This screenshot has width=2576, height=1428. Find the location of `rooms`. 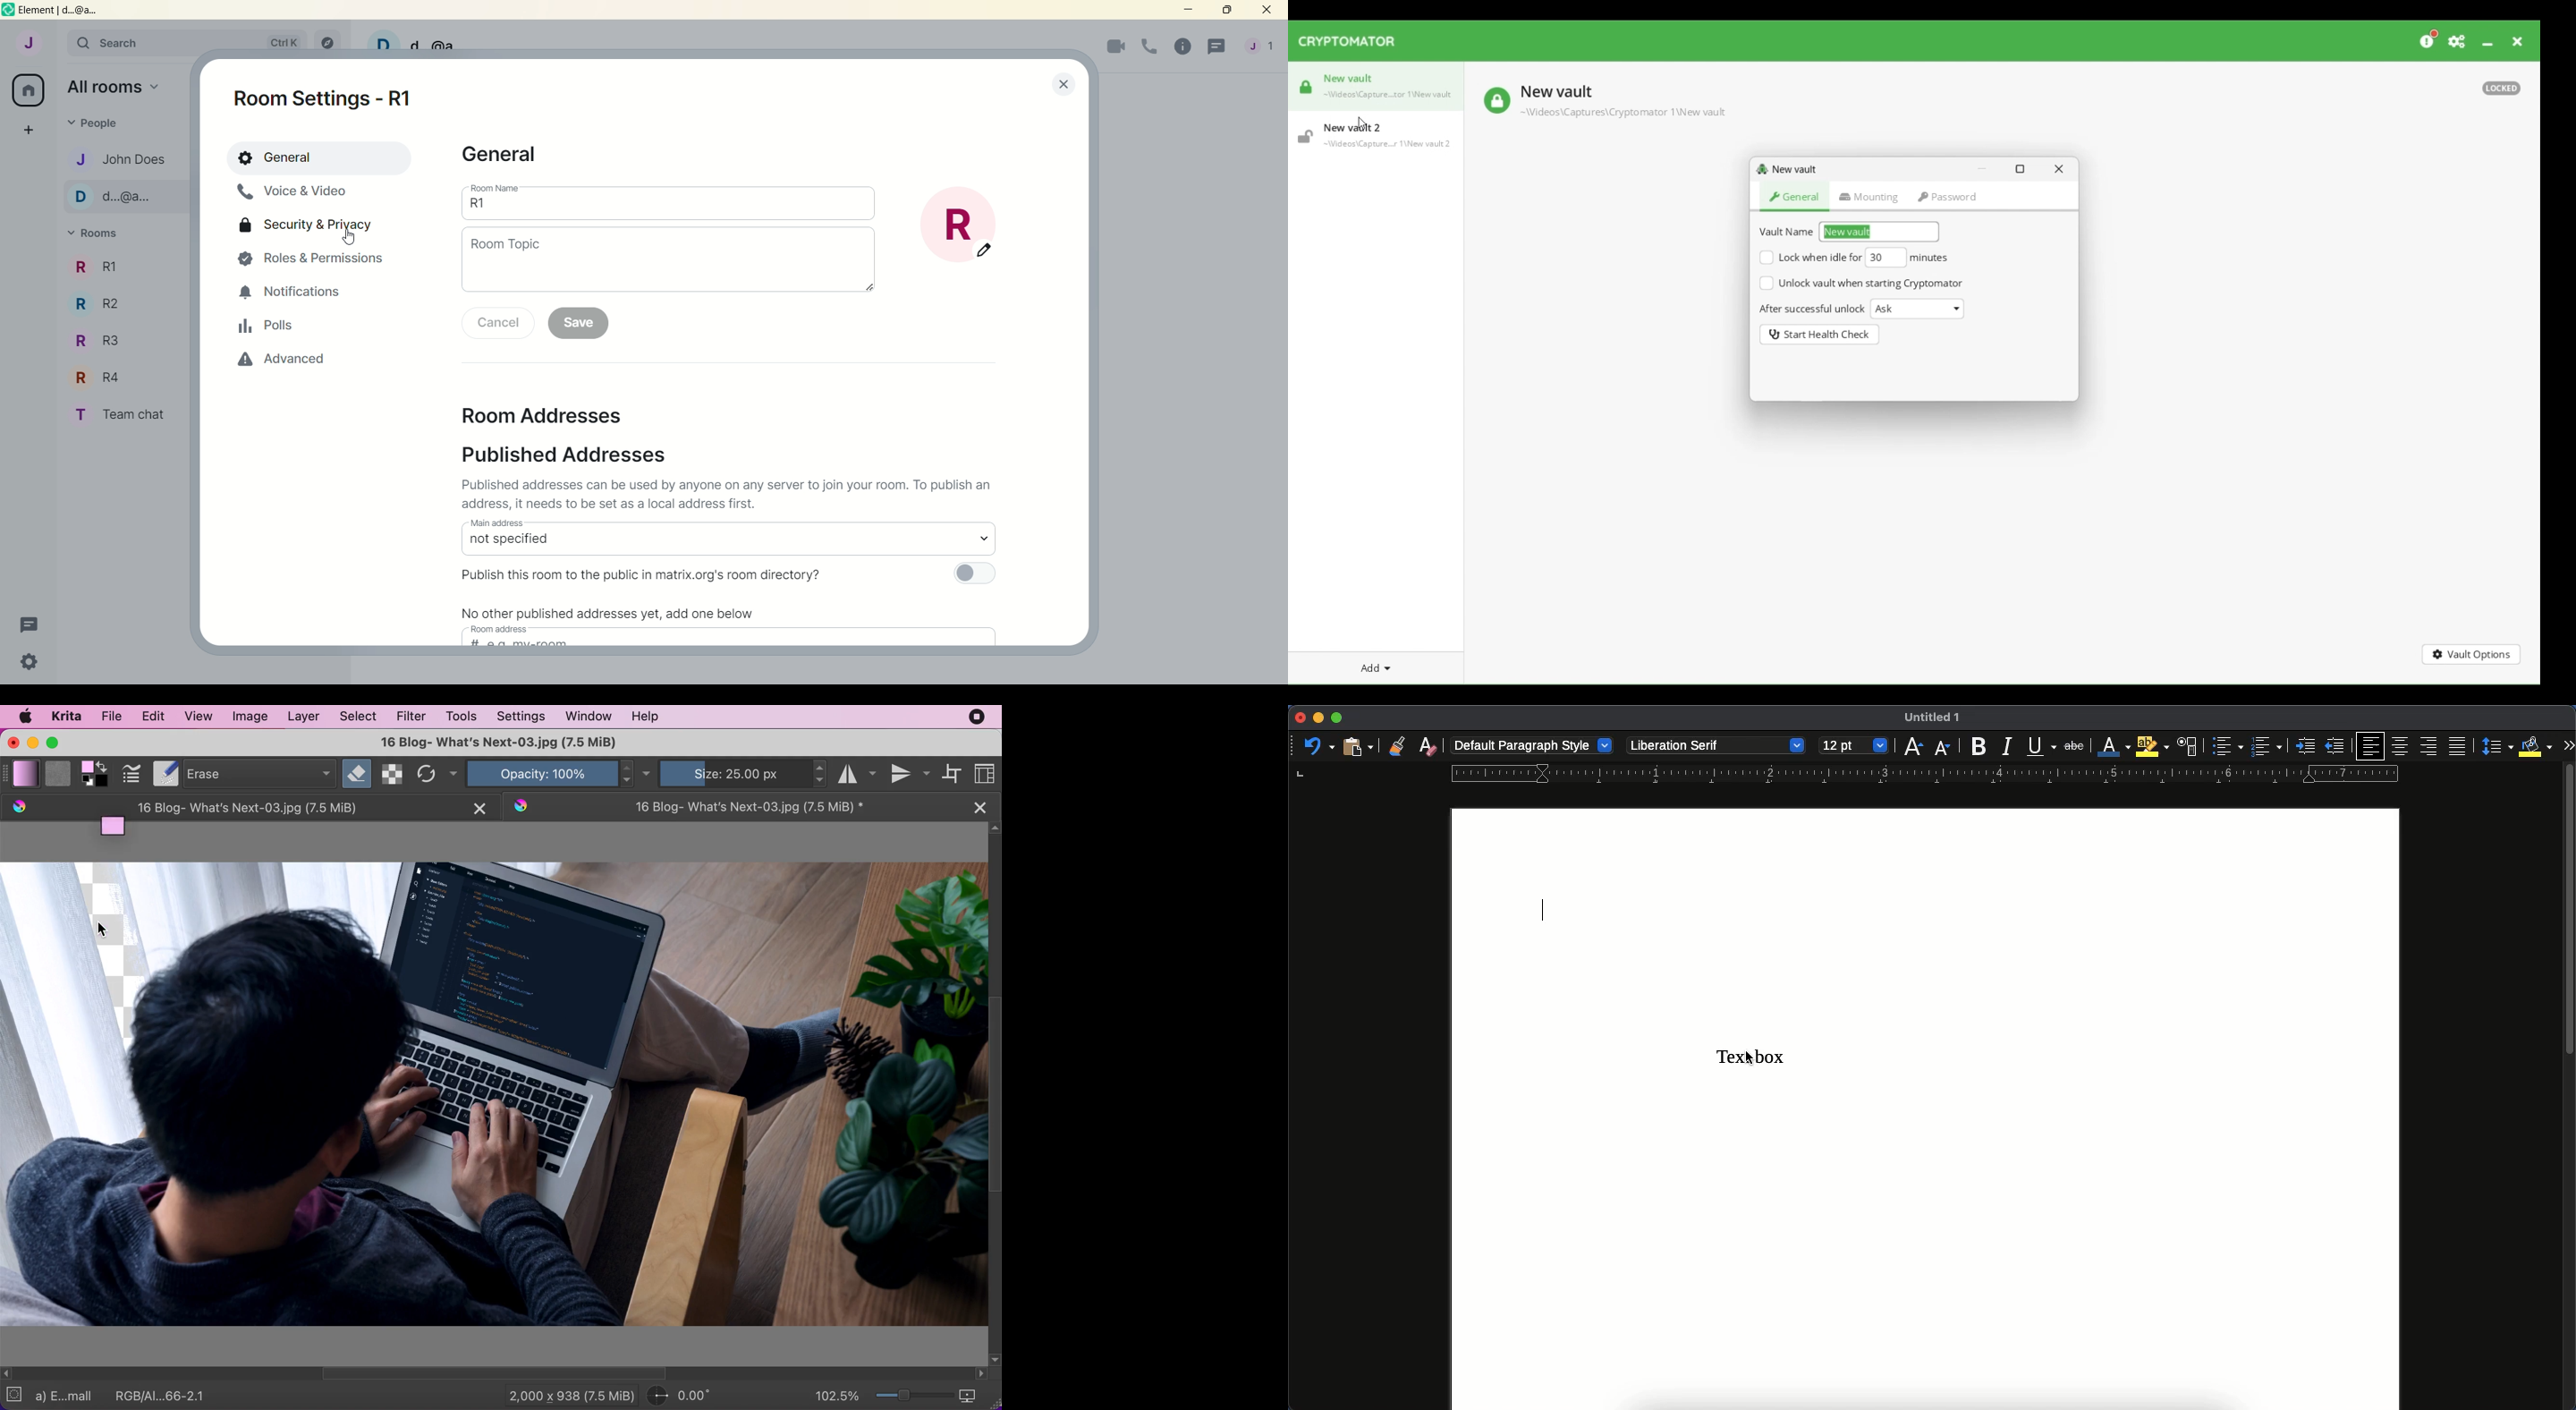

rooms is located at coordinates (94, 234).